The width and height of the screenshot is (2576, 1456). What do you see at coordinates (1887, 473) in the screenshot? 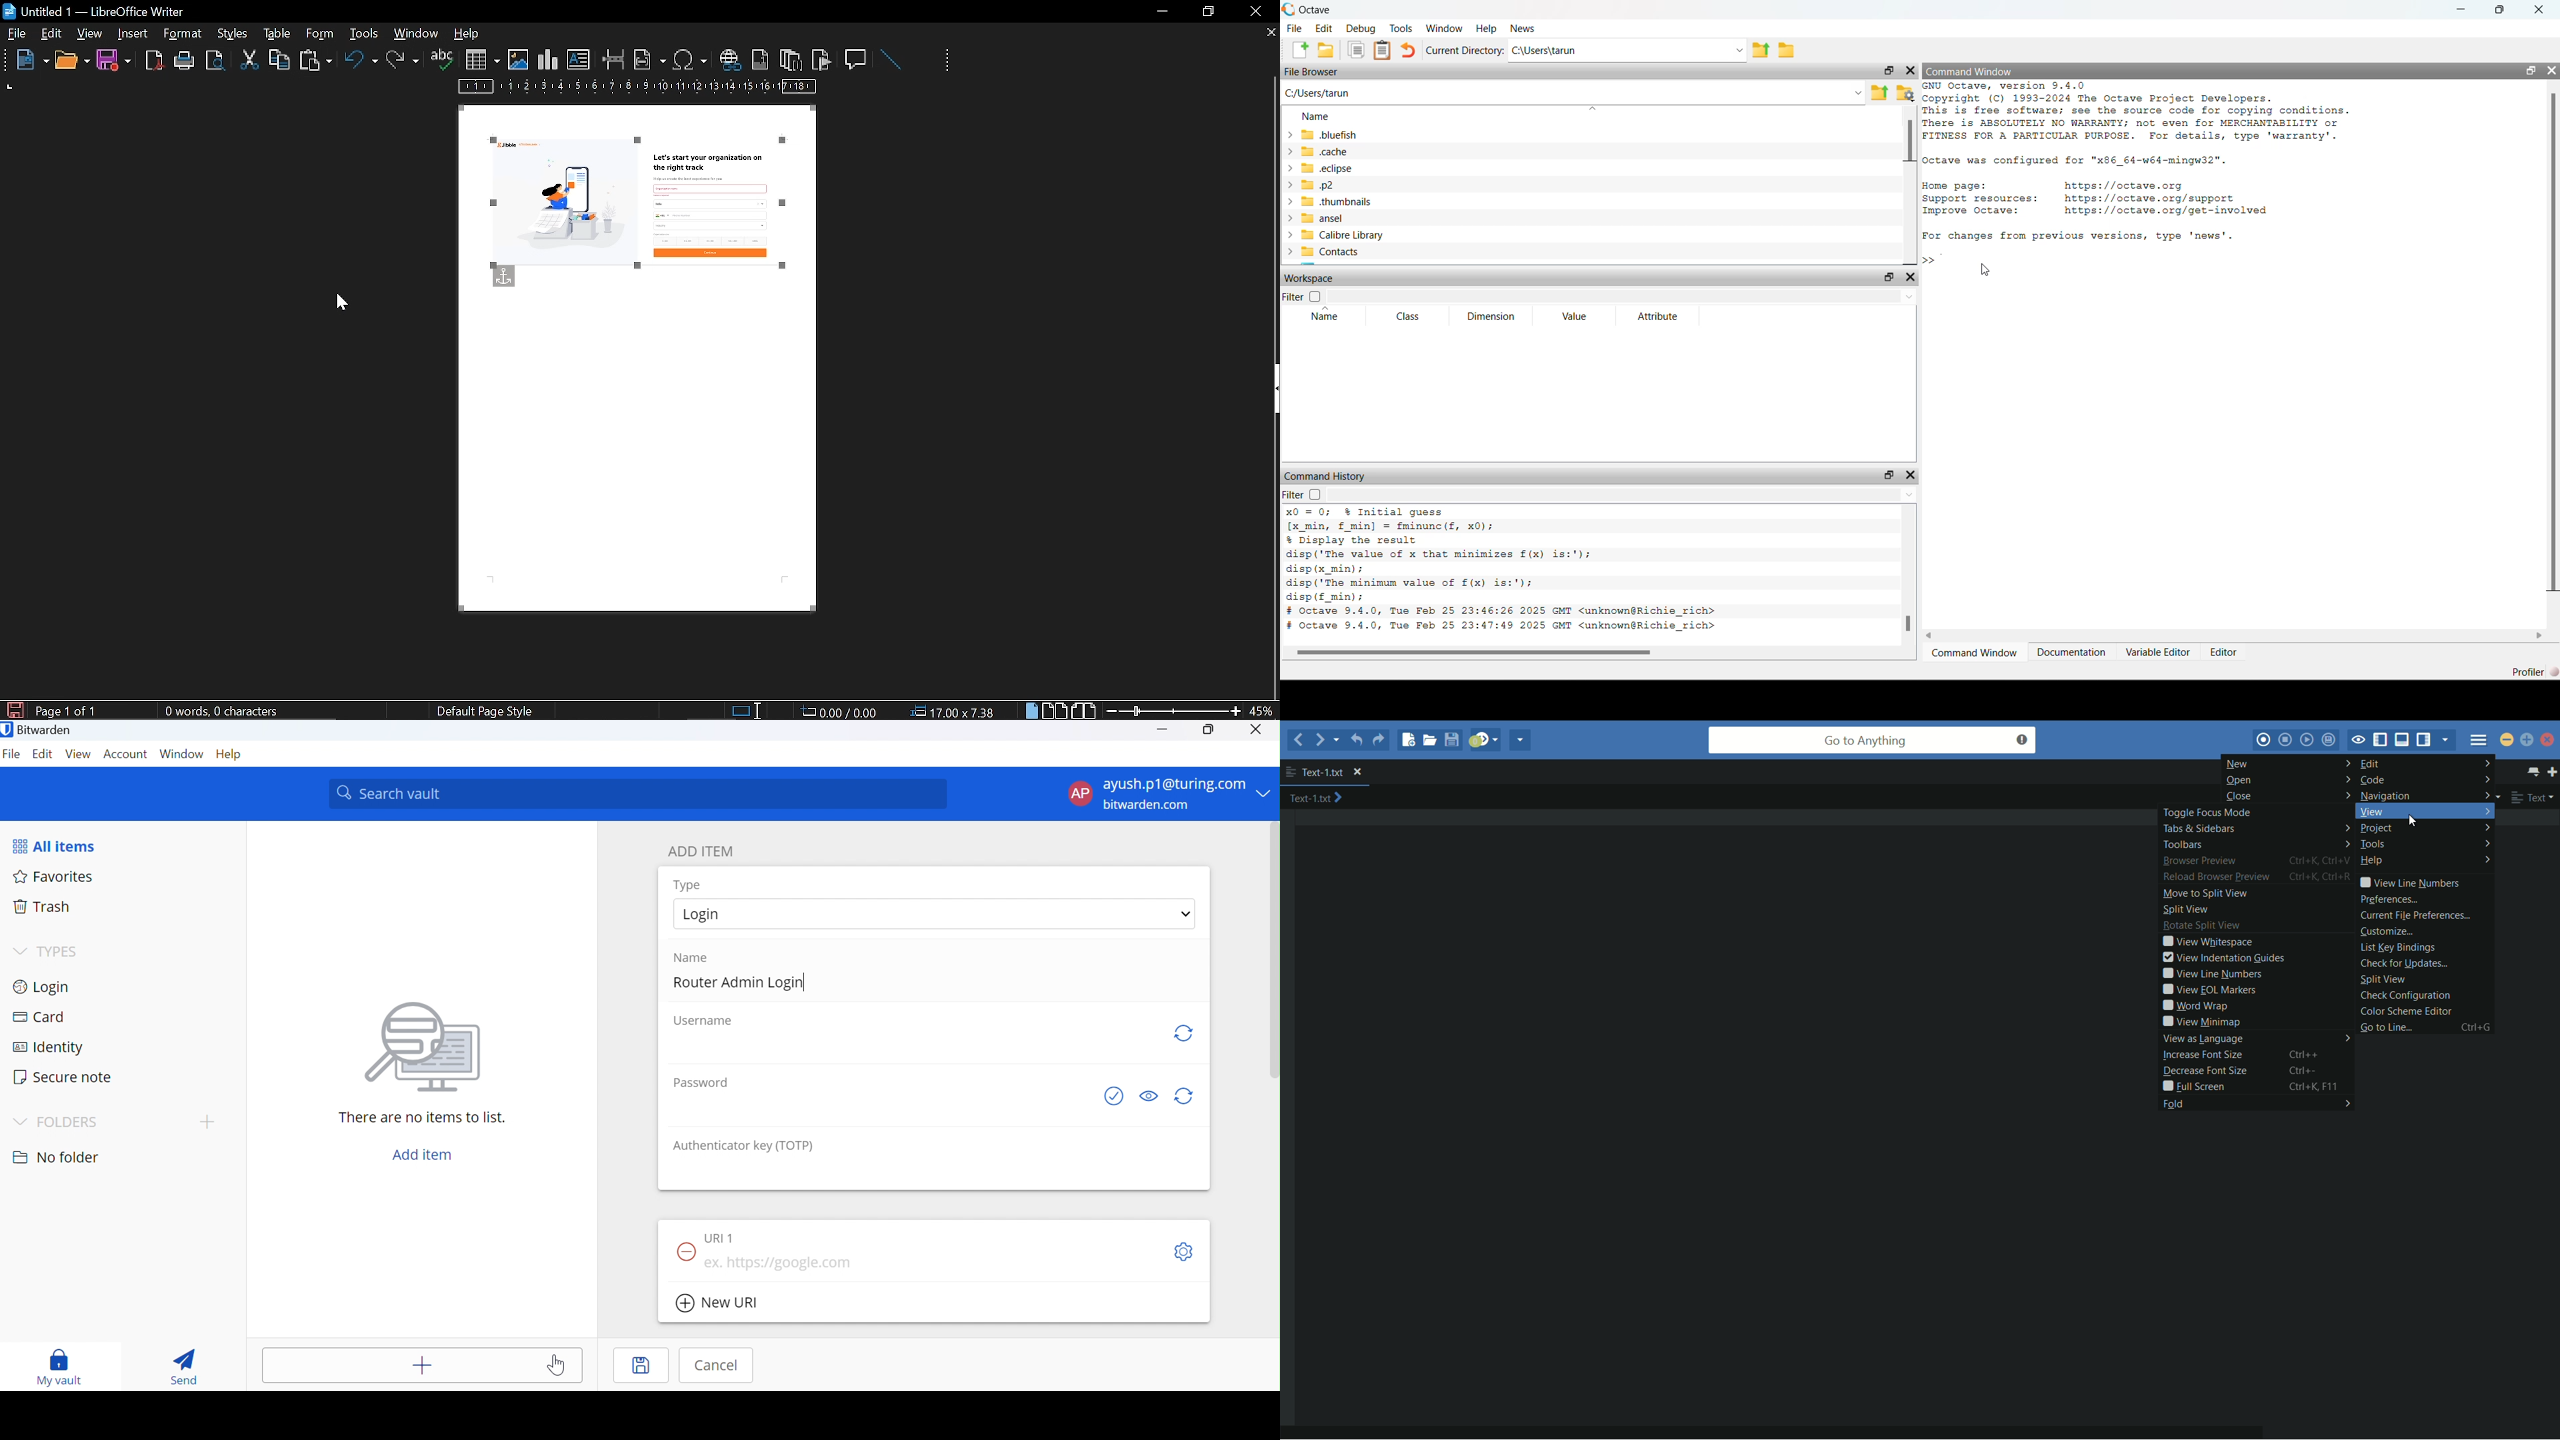
I see `Maximize / Restore` at bounding box center [1887, 473].